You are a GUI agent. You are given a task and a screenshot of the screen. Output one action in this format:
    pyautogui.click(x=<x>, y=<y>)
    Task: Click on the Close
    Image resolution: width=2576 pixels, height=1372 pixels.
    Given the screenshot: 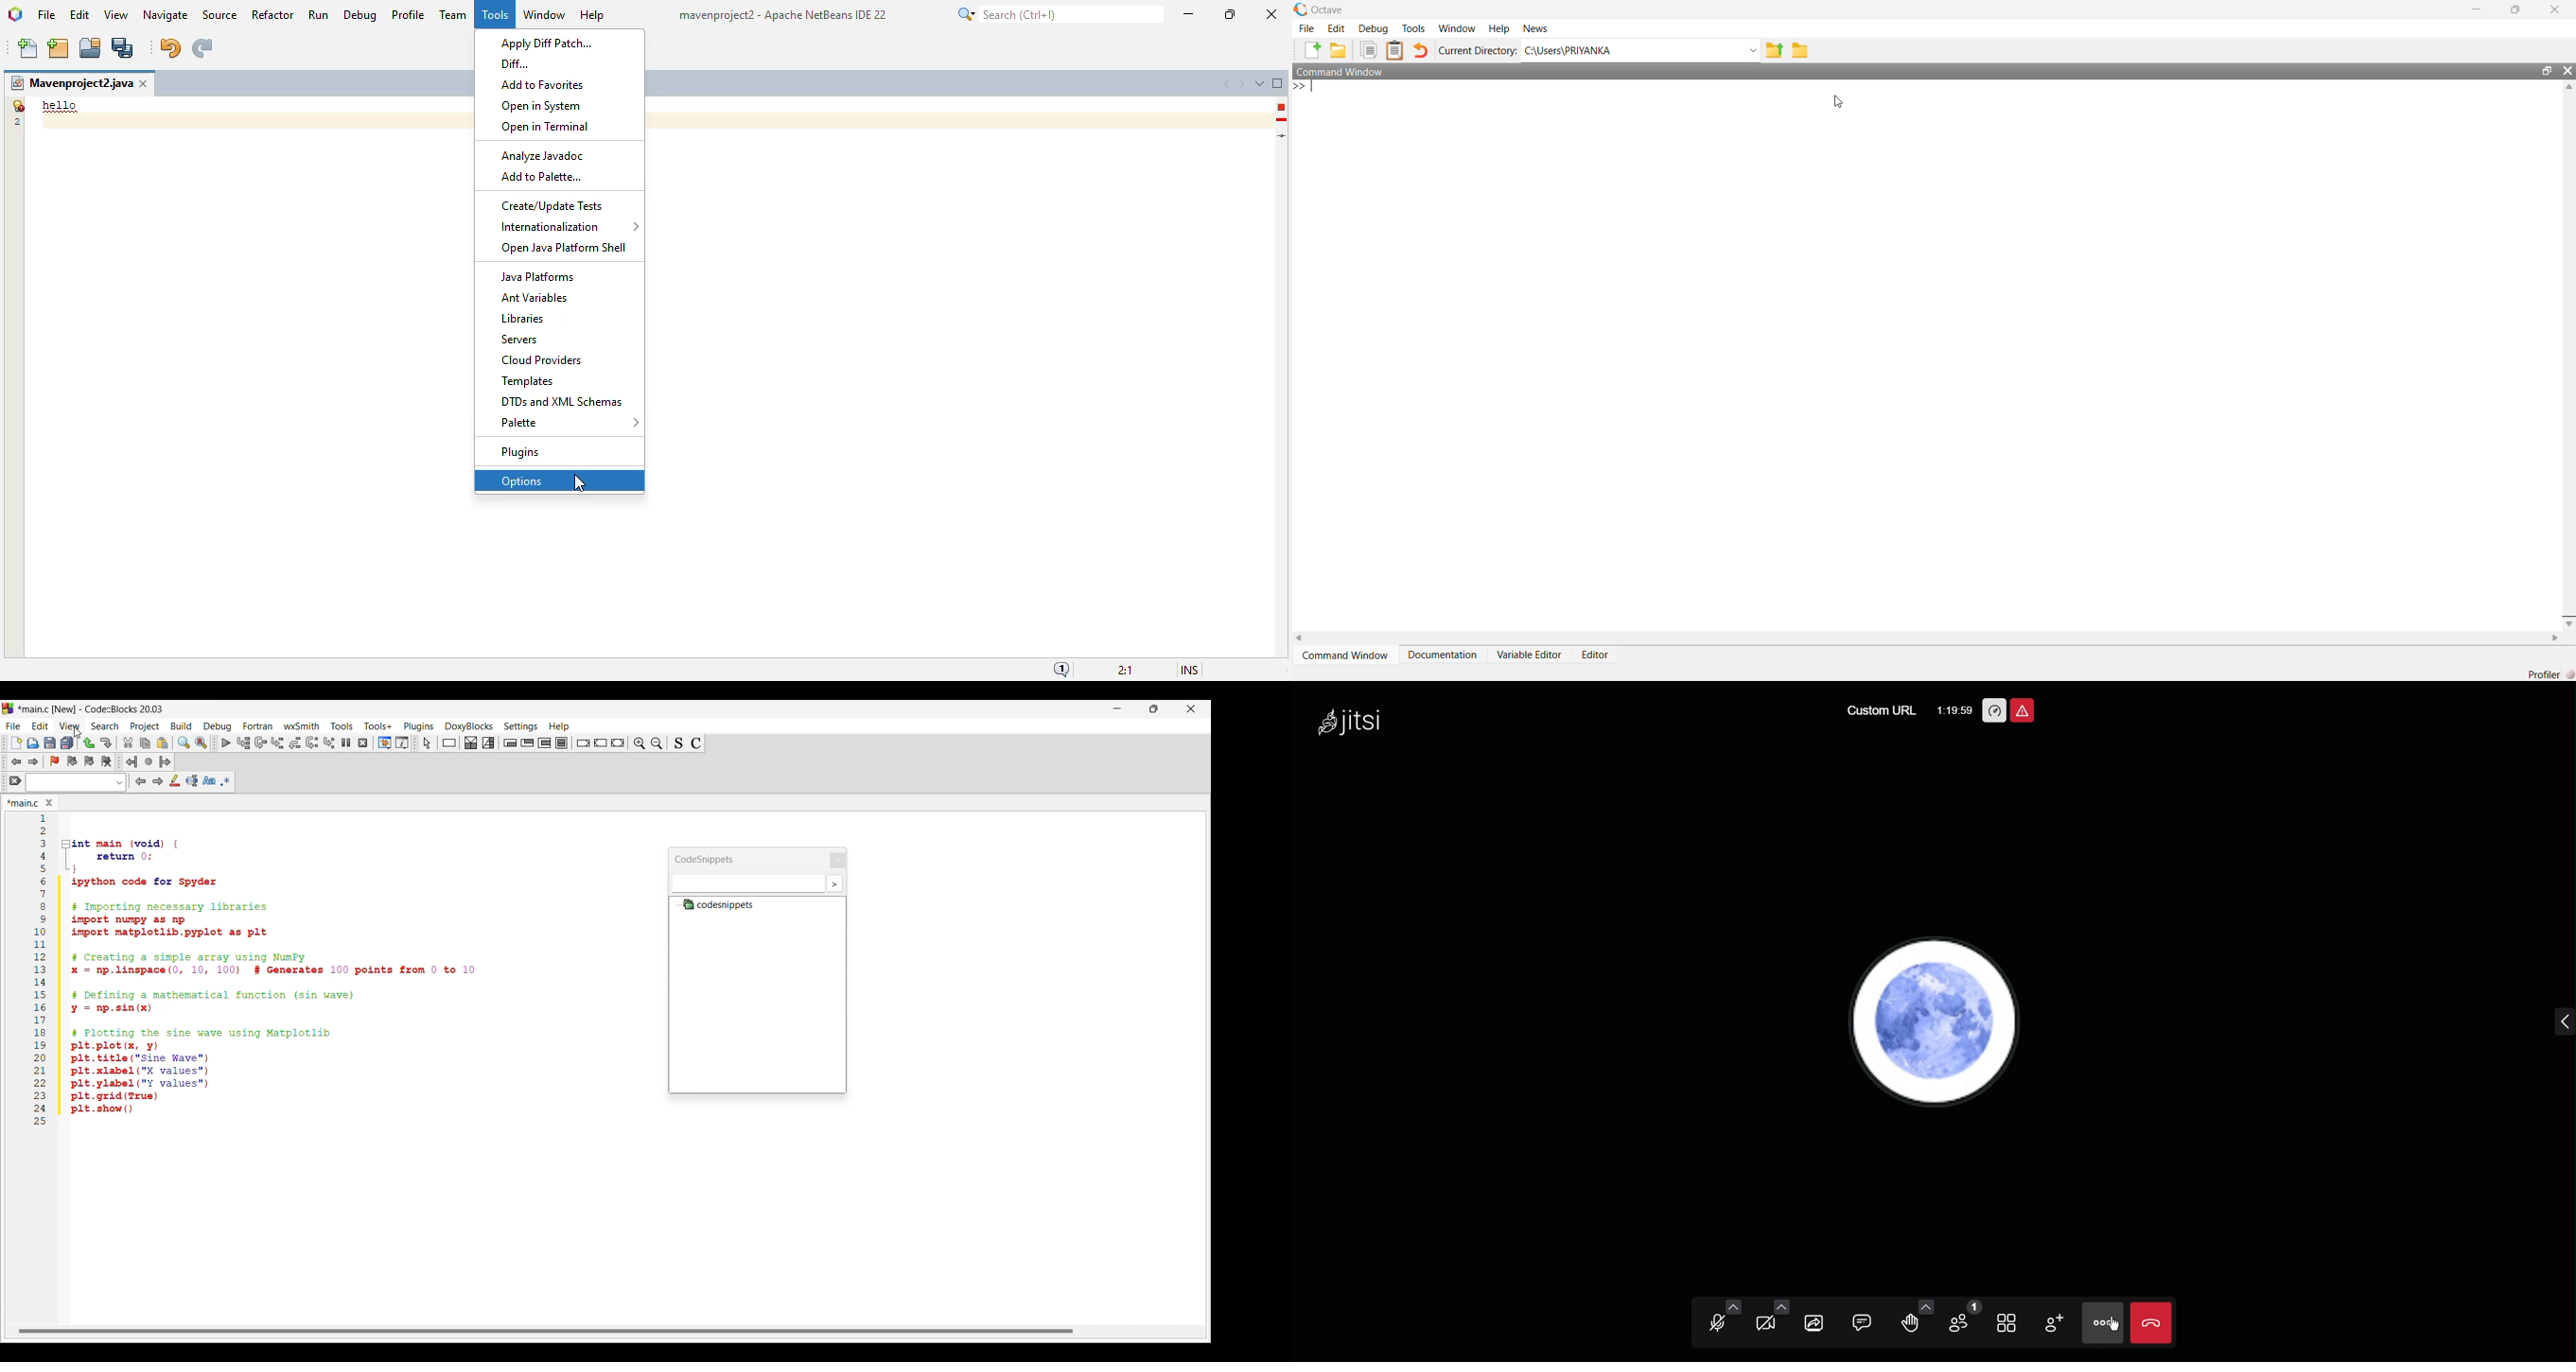 What is the action you would take?
    pyautogui.click(x=835, y=858)
    